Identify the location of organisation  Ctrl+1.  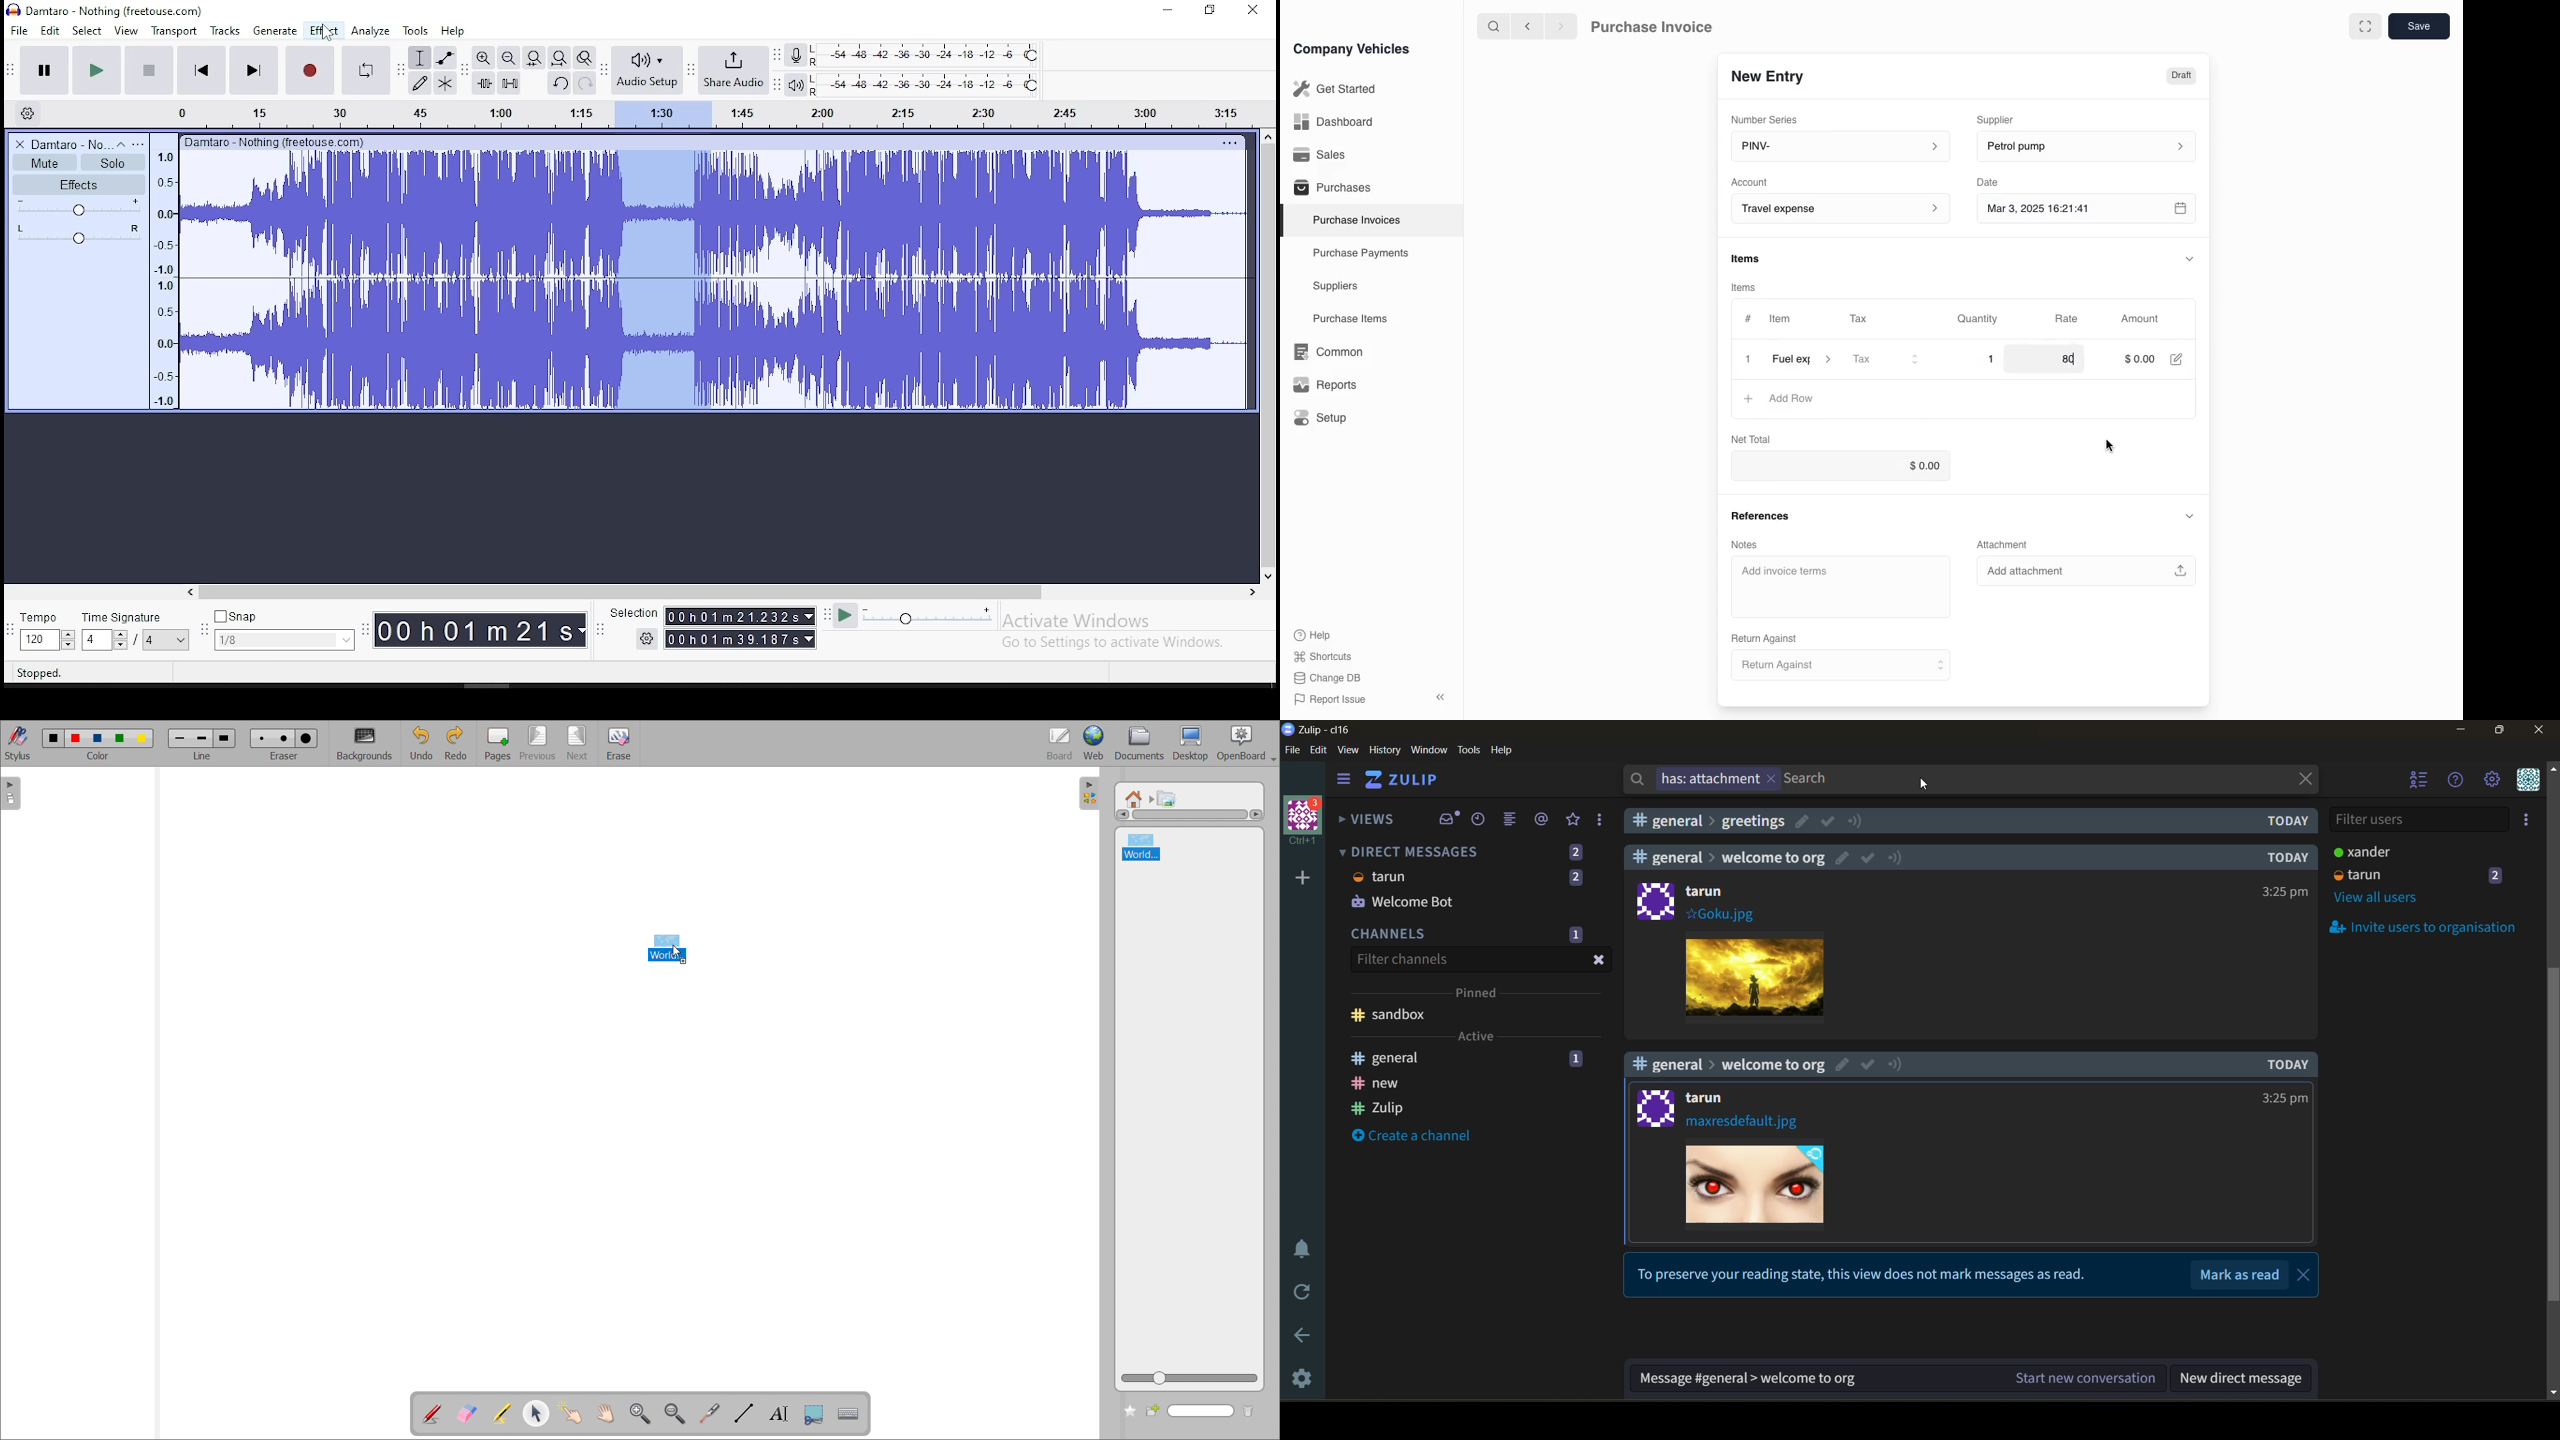
(1307, 823).